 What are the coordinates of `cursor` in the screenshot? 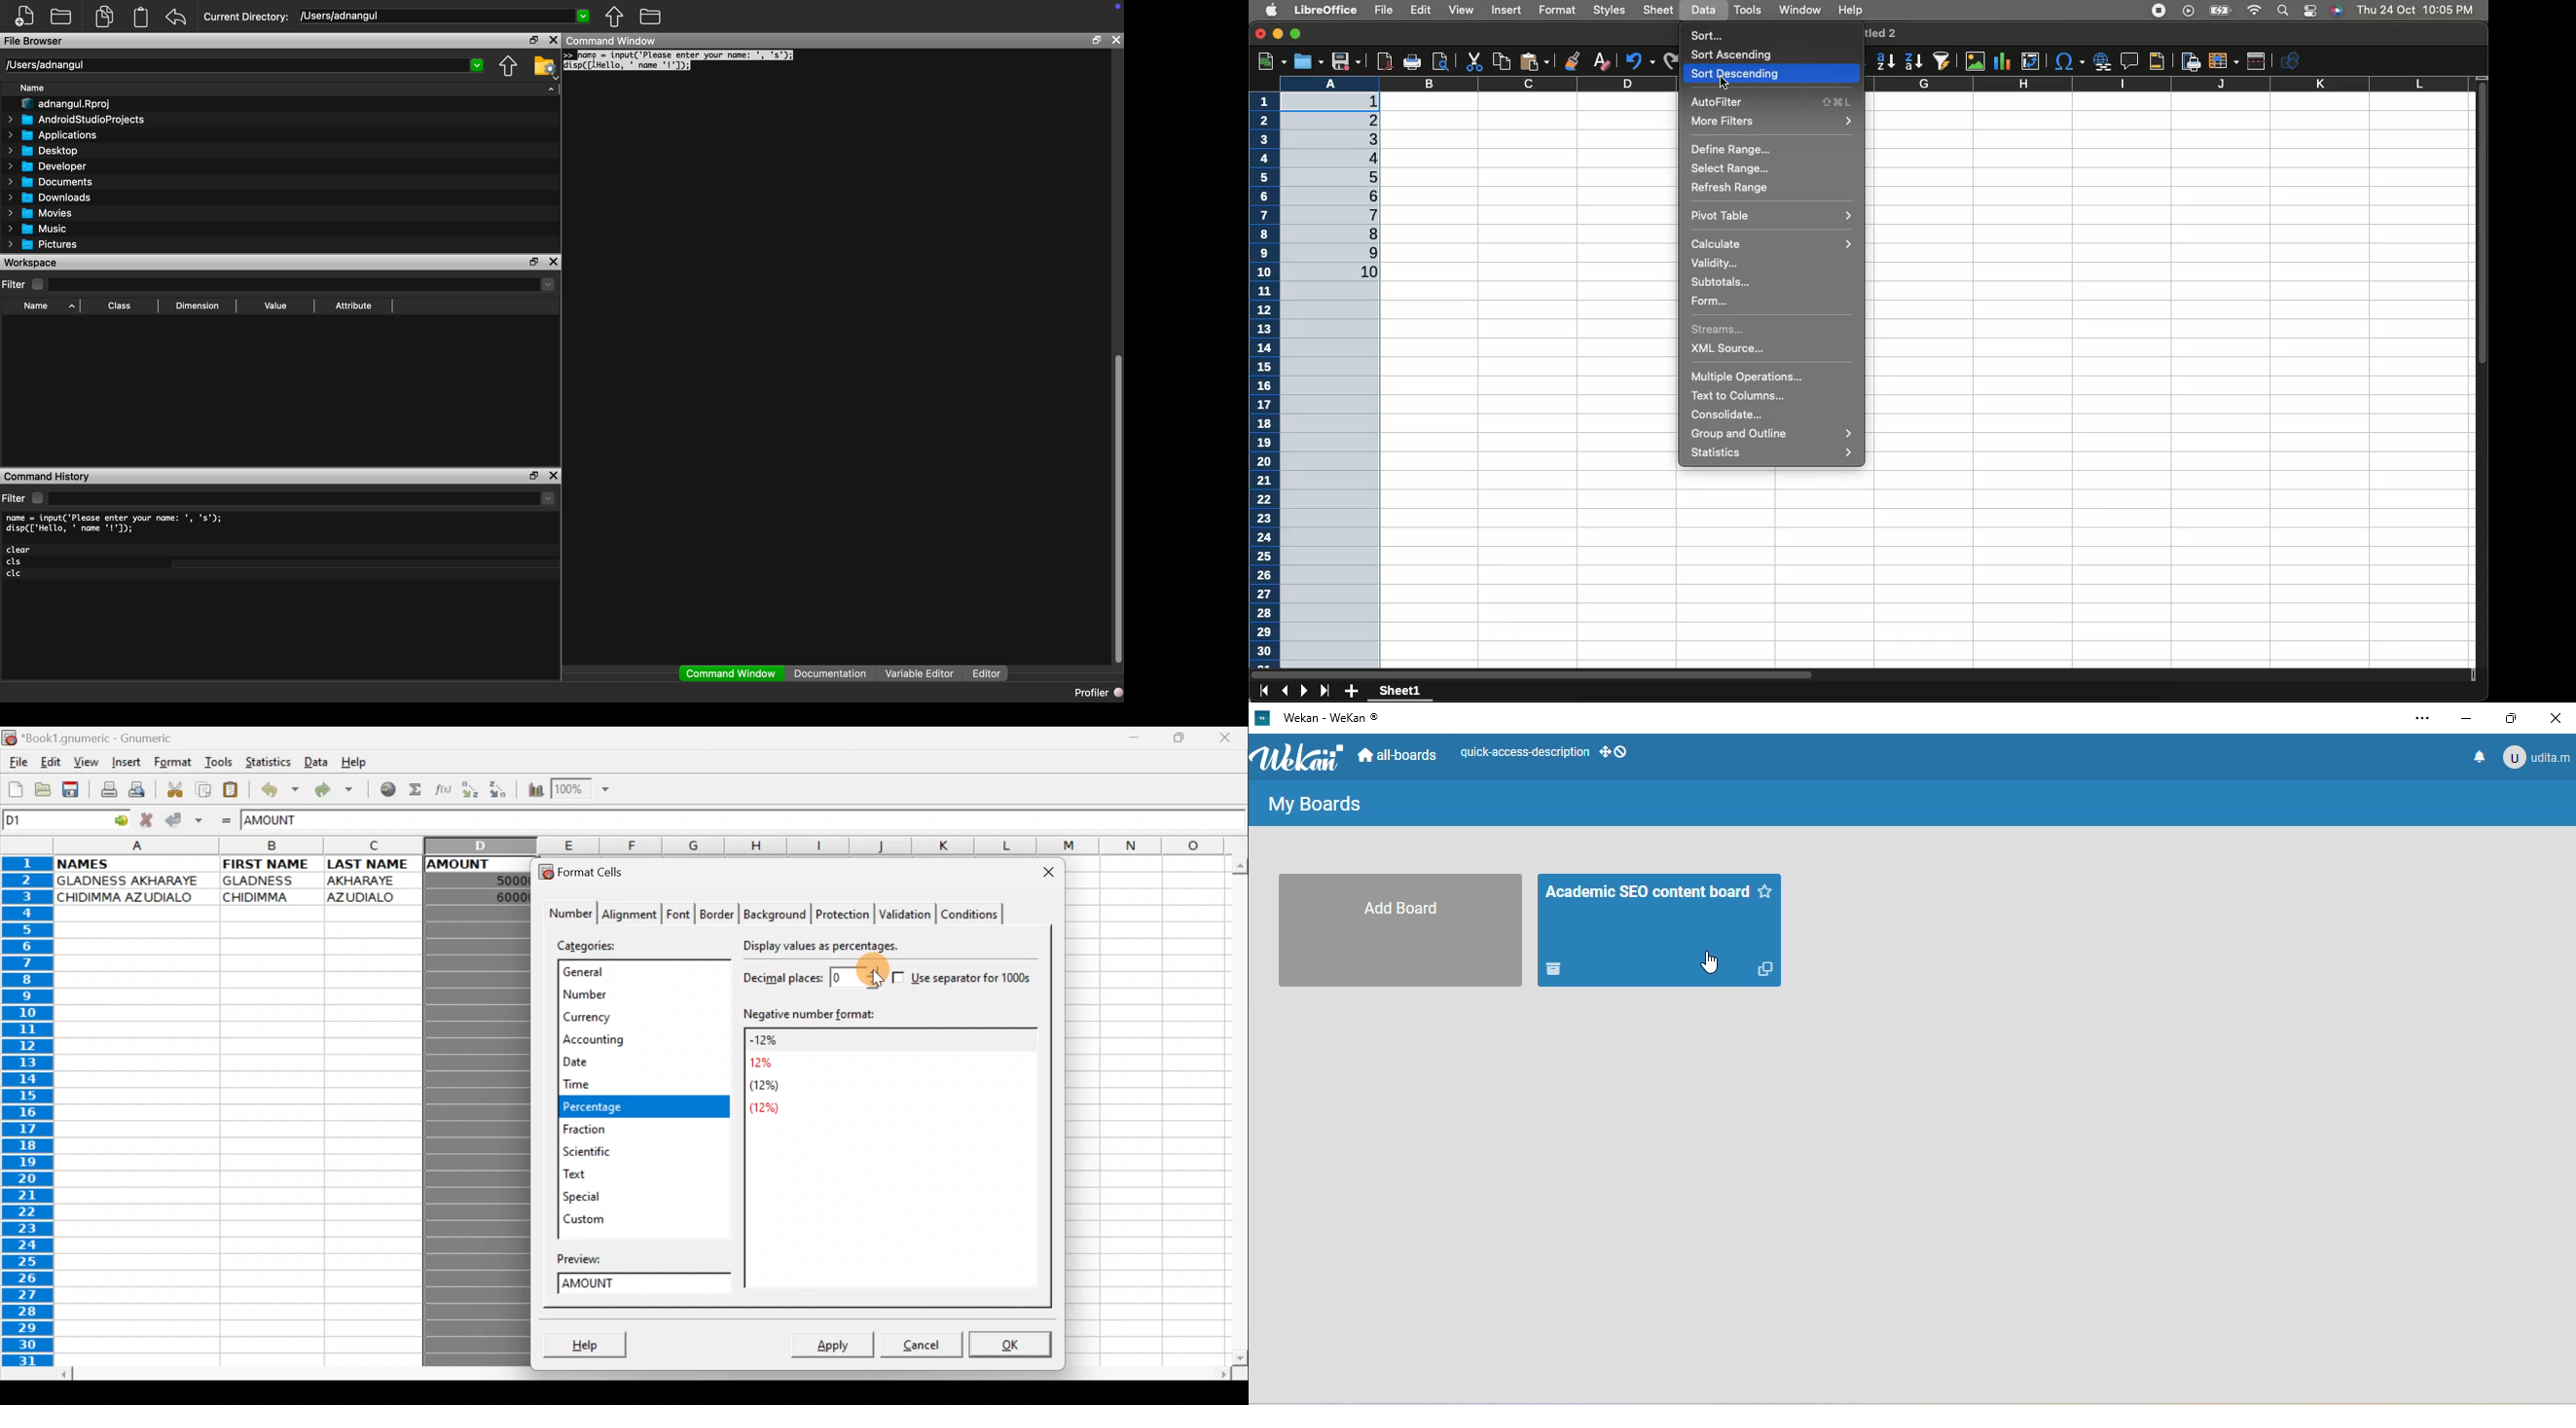 It's located at (1710, 963).